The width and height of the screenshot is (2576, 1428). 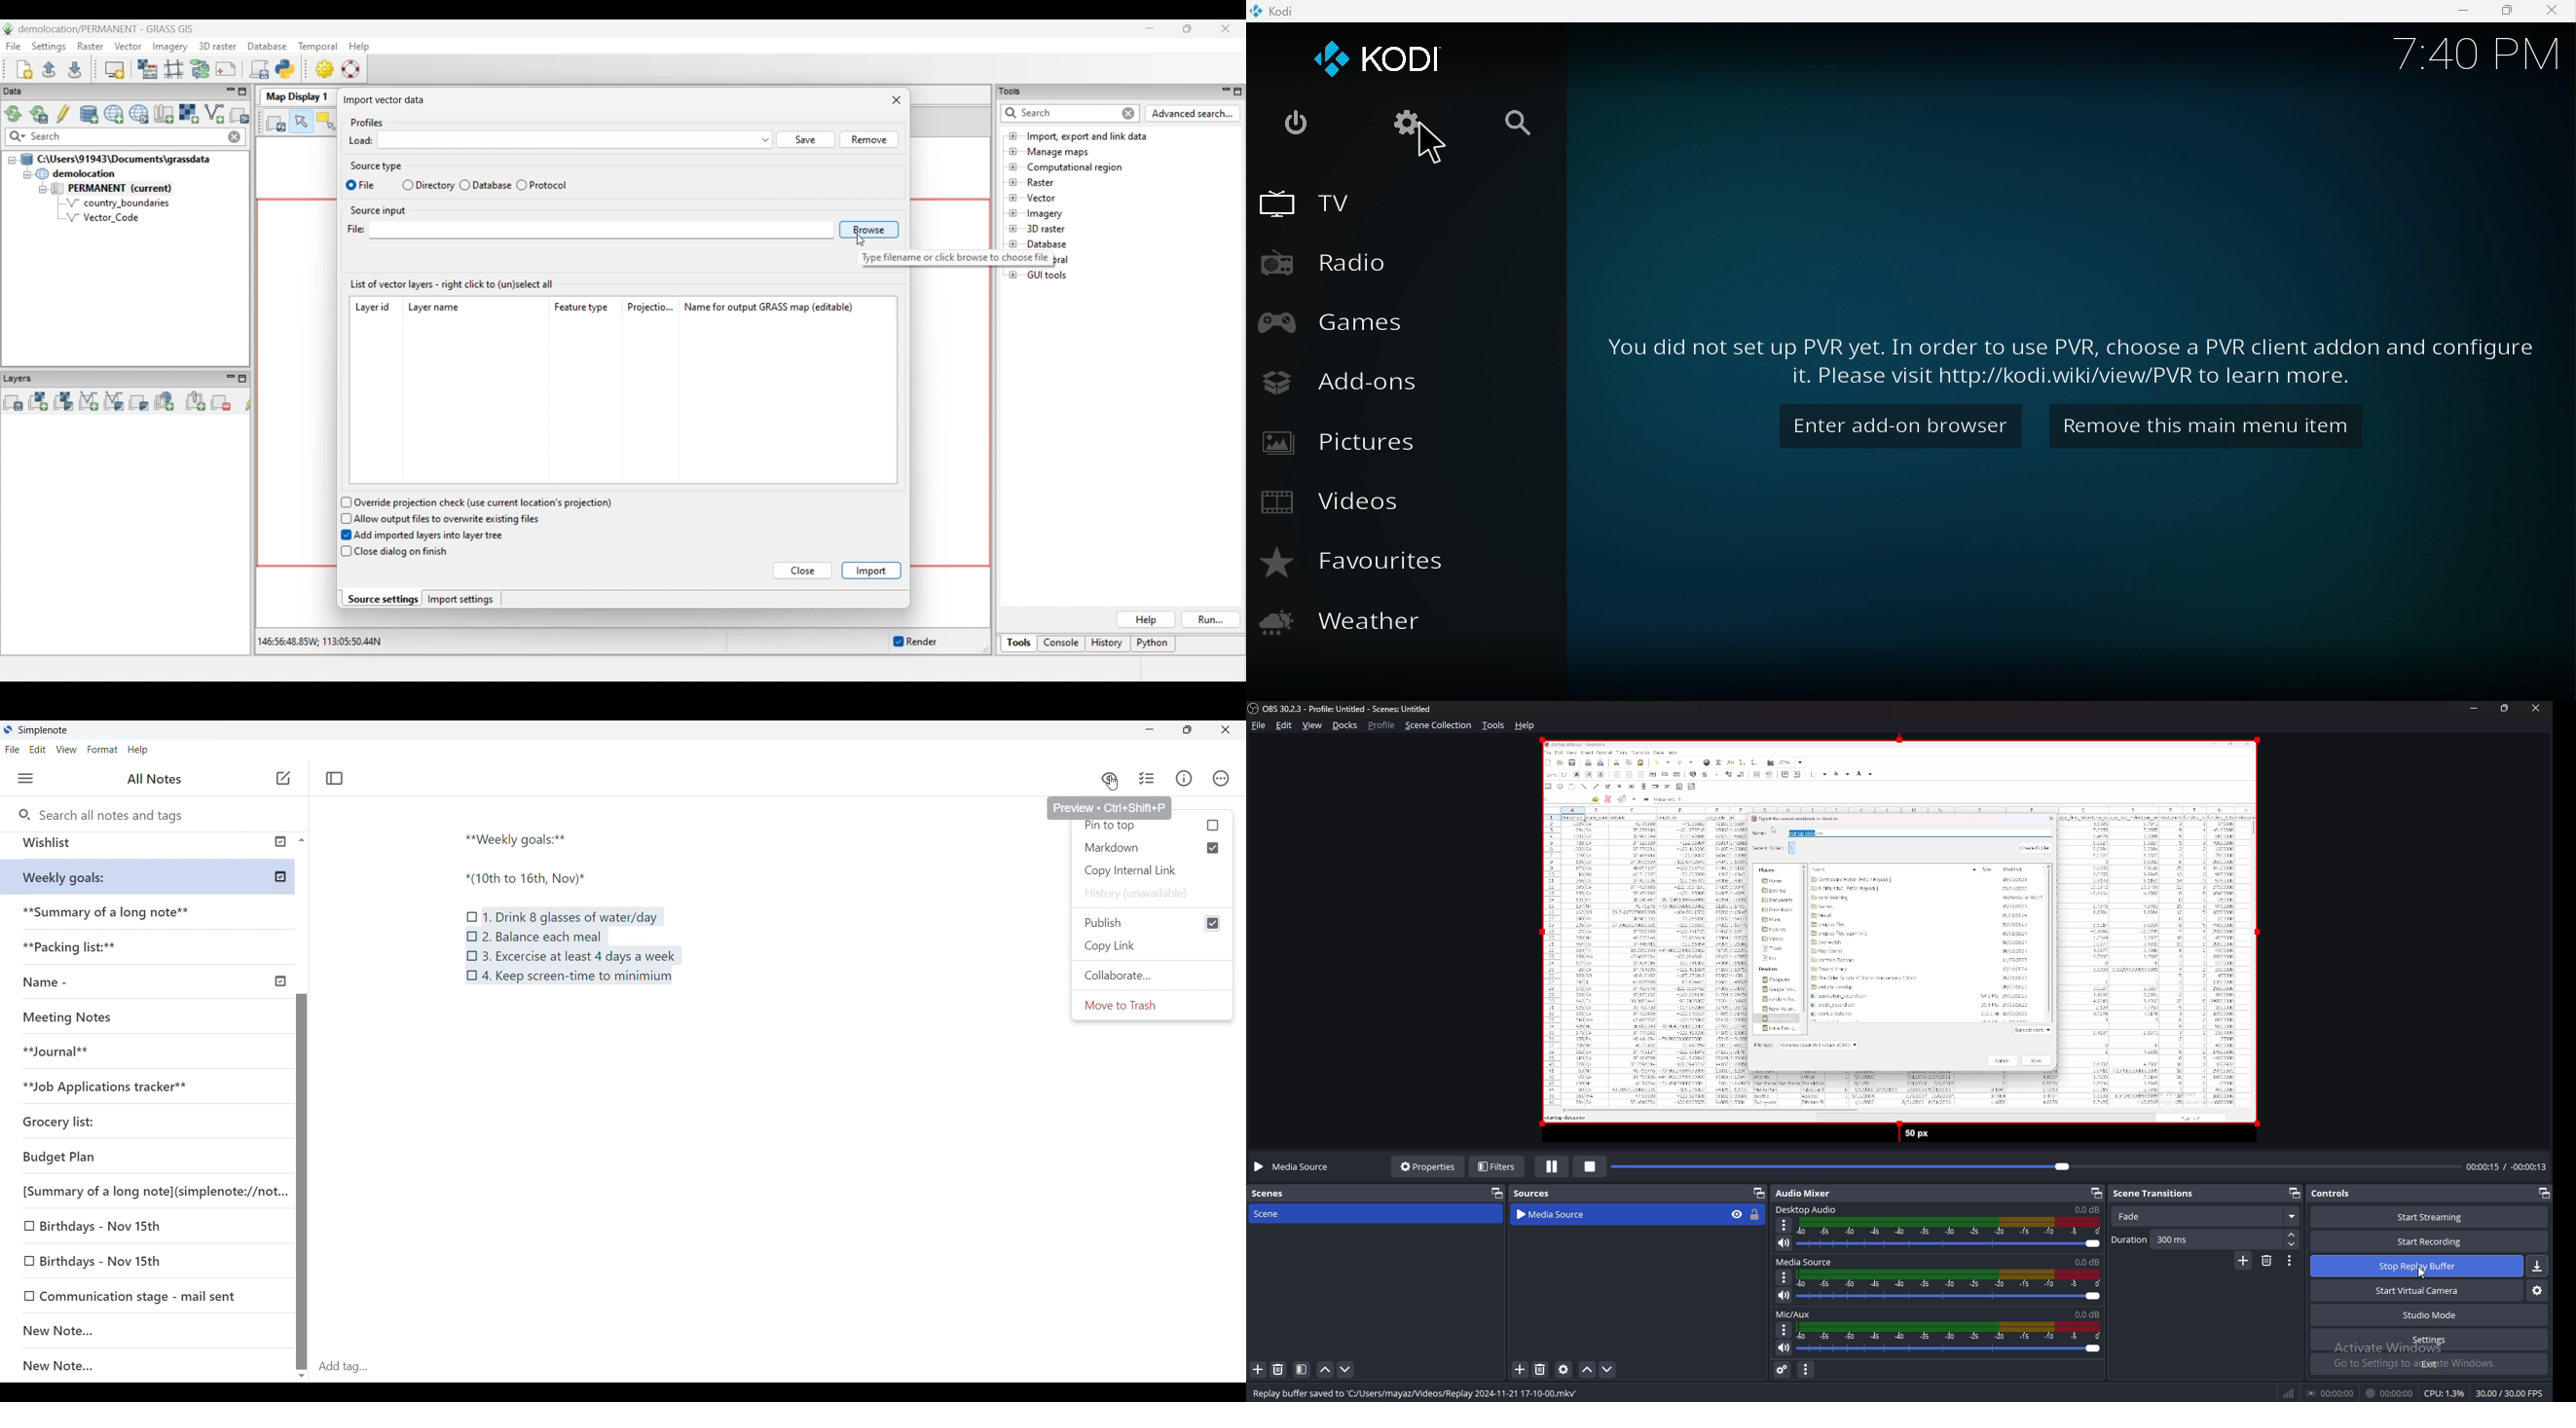 I want to click on Videos, so click(x=1336, y=504).